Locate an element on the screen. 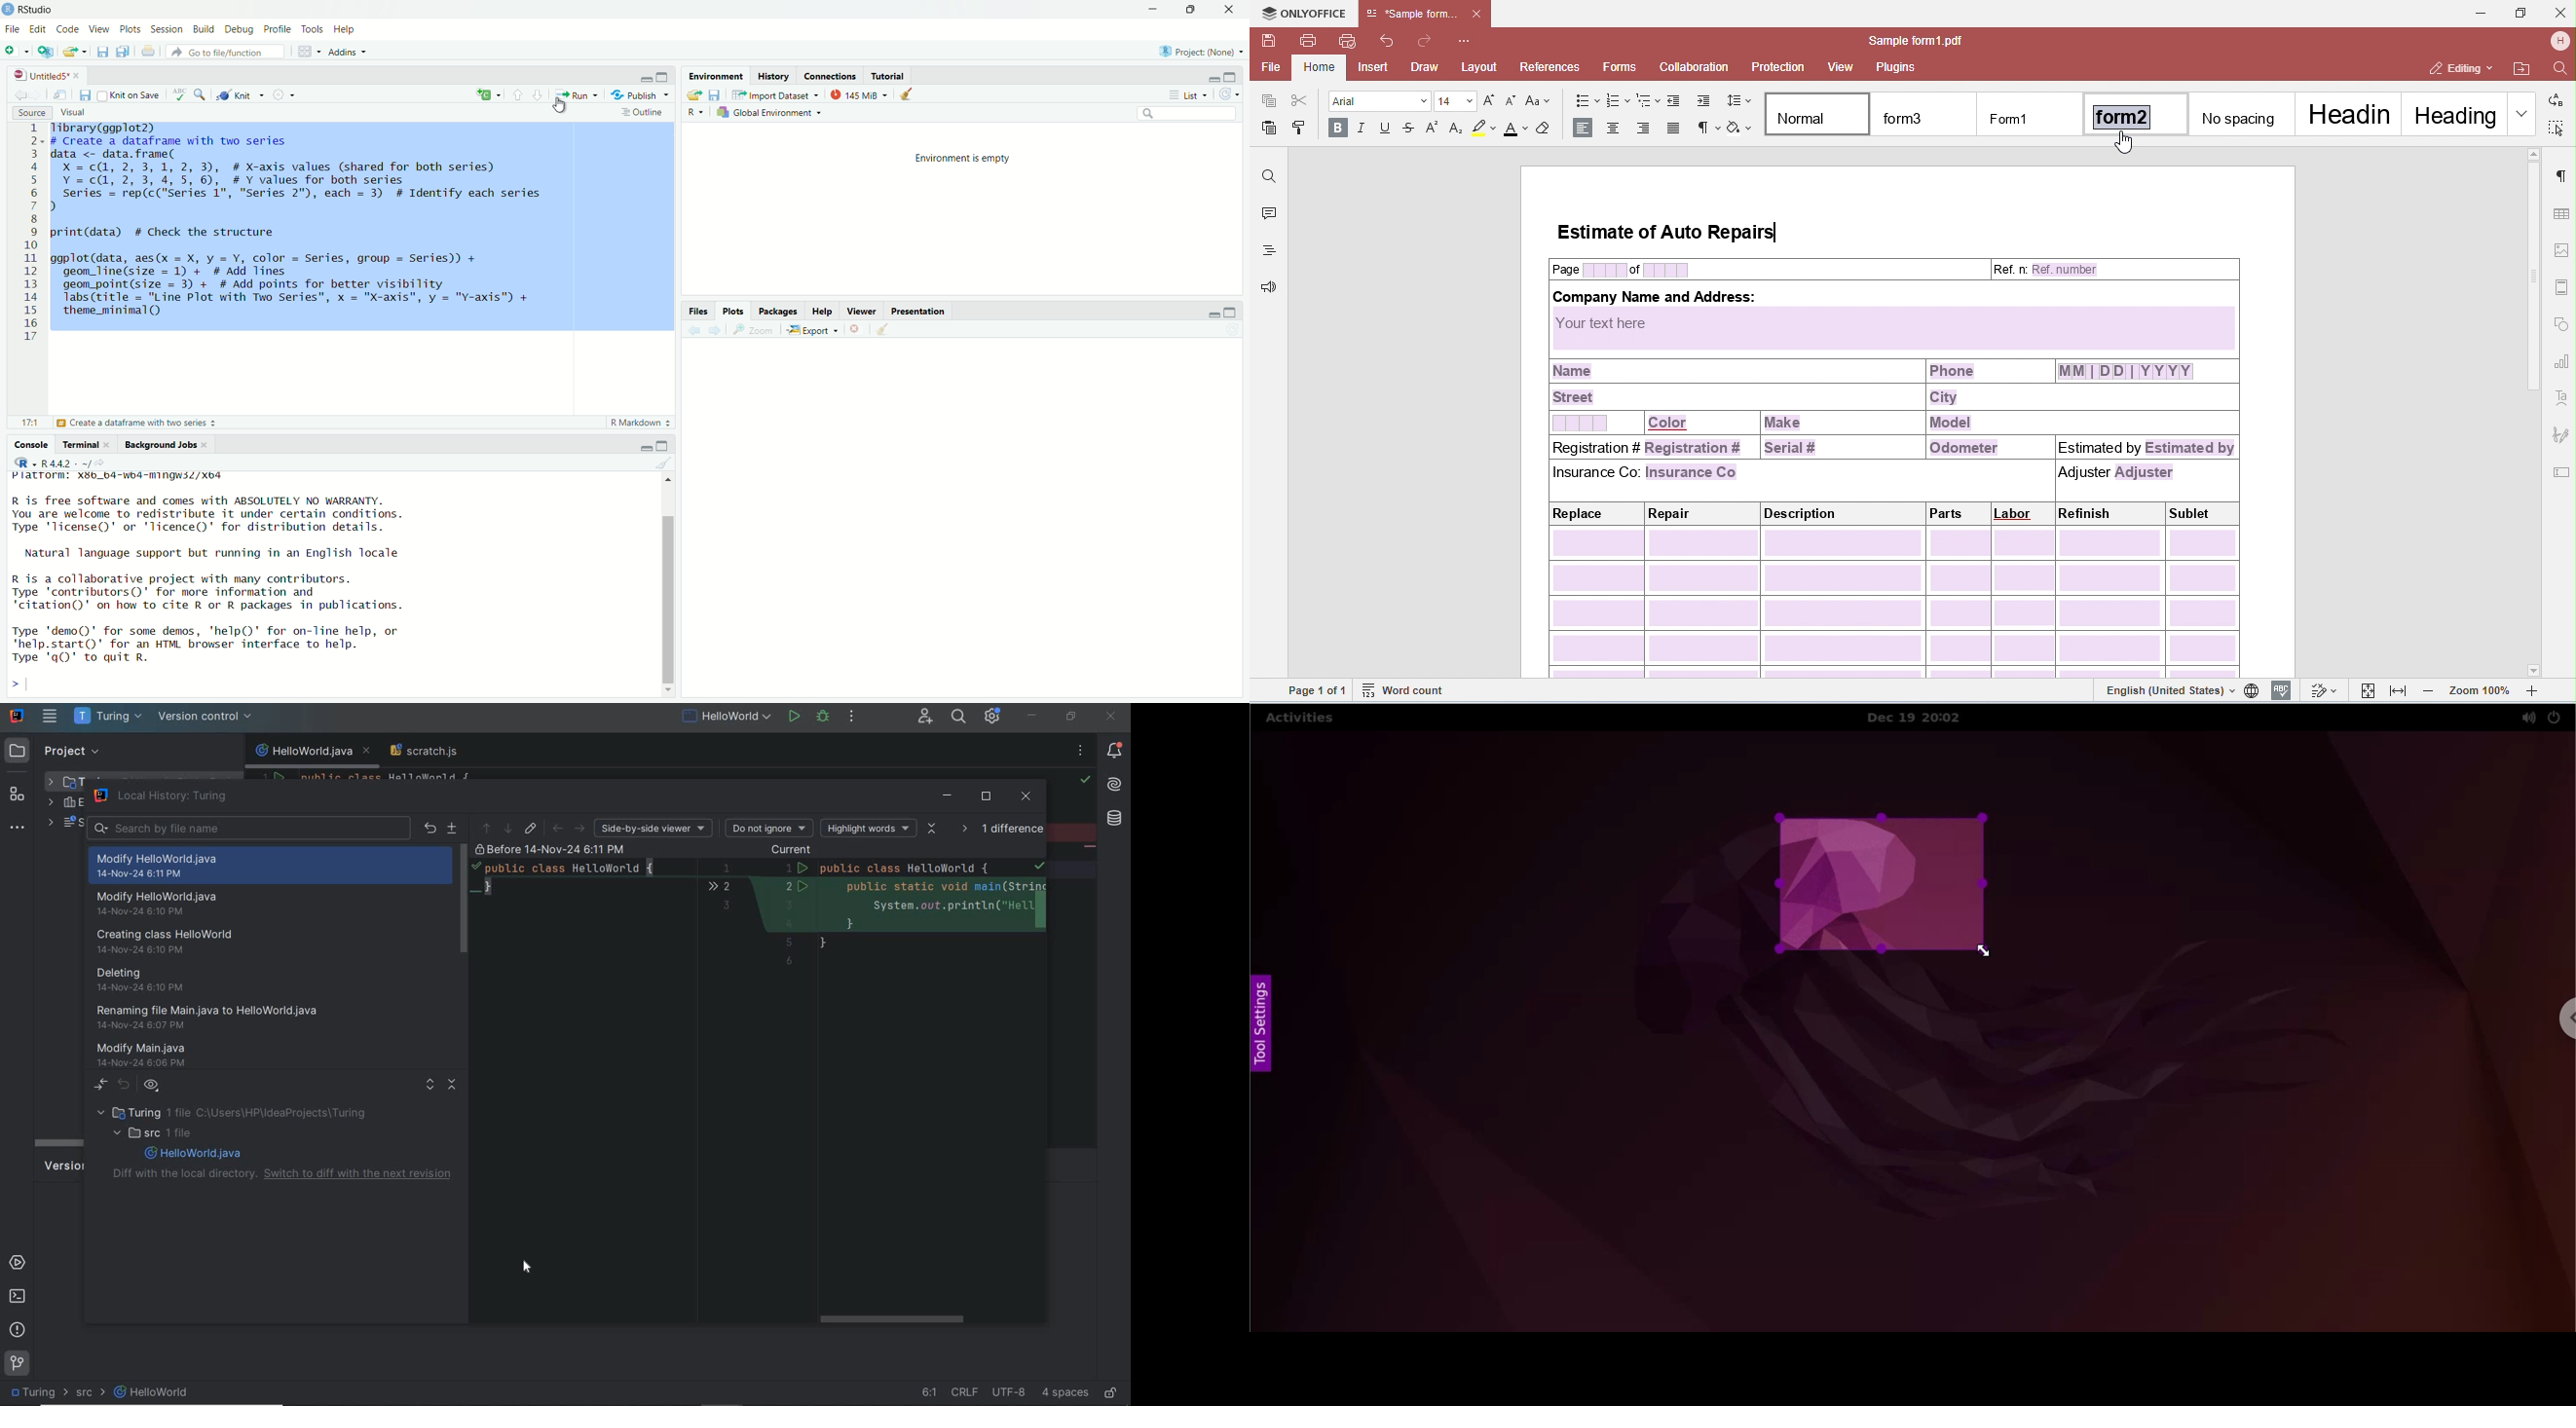  Import Dataset is located at coordinates (777, 96).